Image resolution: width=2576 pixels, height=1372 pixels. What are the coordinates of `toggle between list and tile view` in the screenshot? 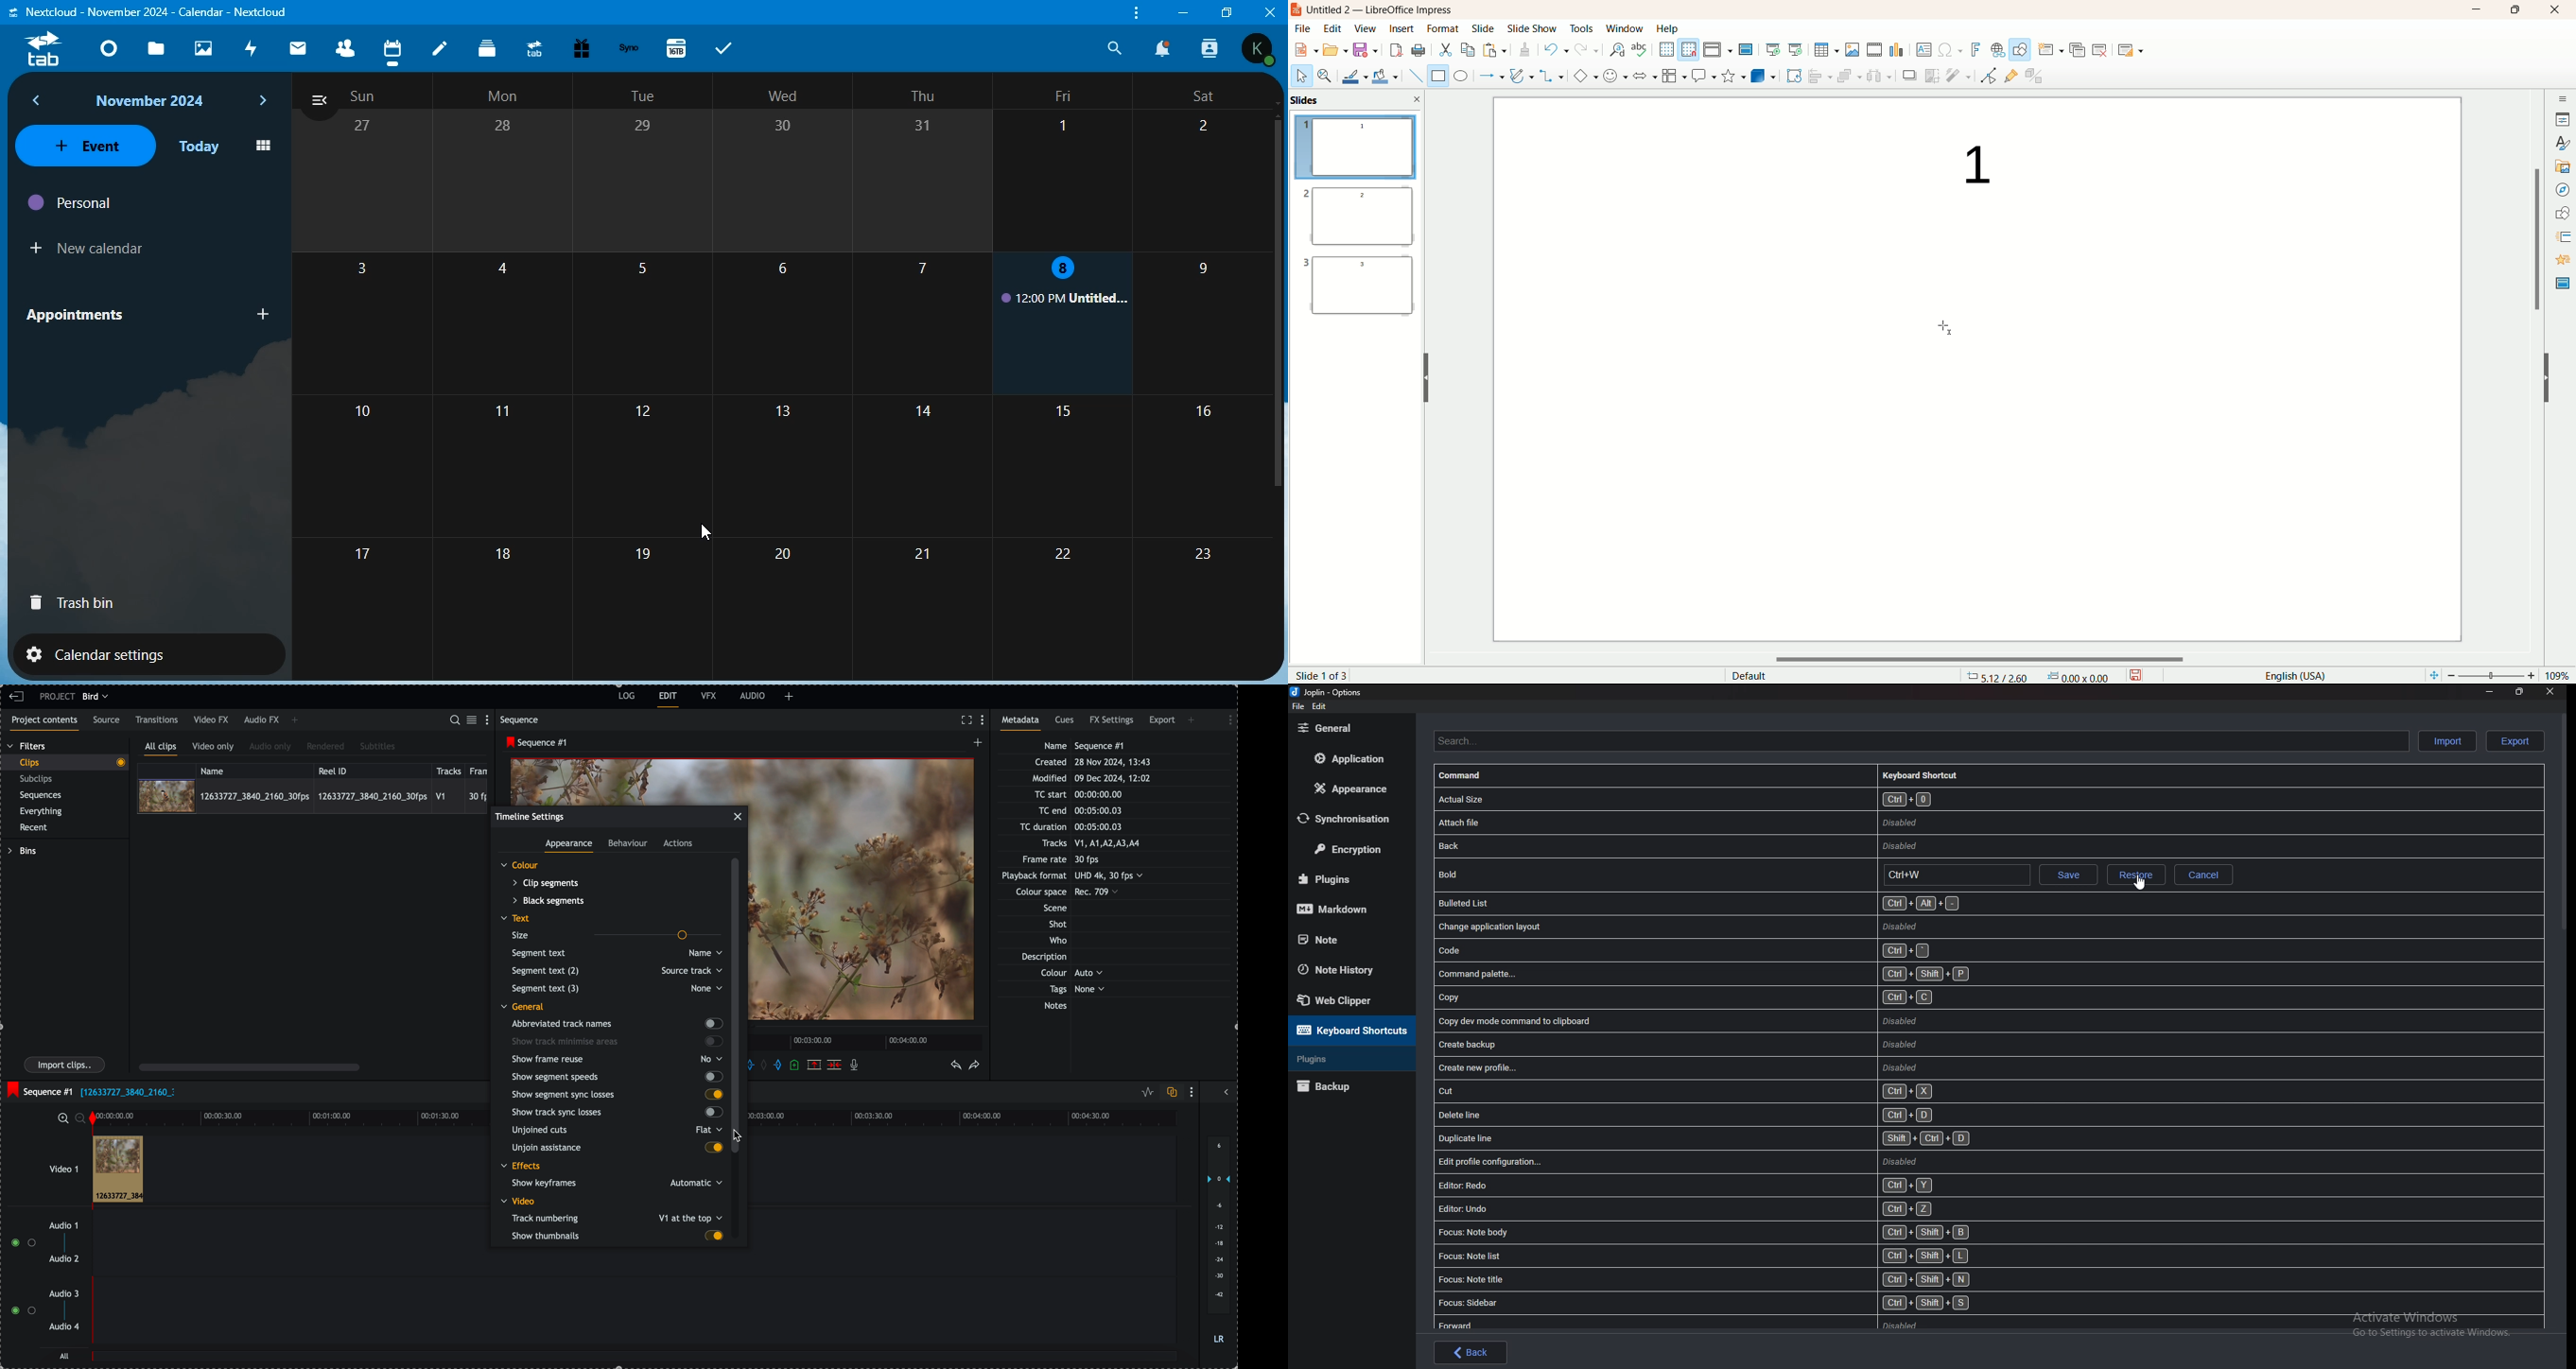 It's located at (474, 721).